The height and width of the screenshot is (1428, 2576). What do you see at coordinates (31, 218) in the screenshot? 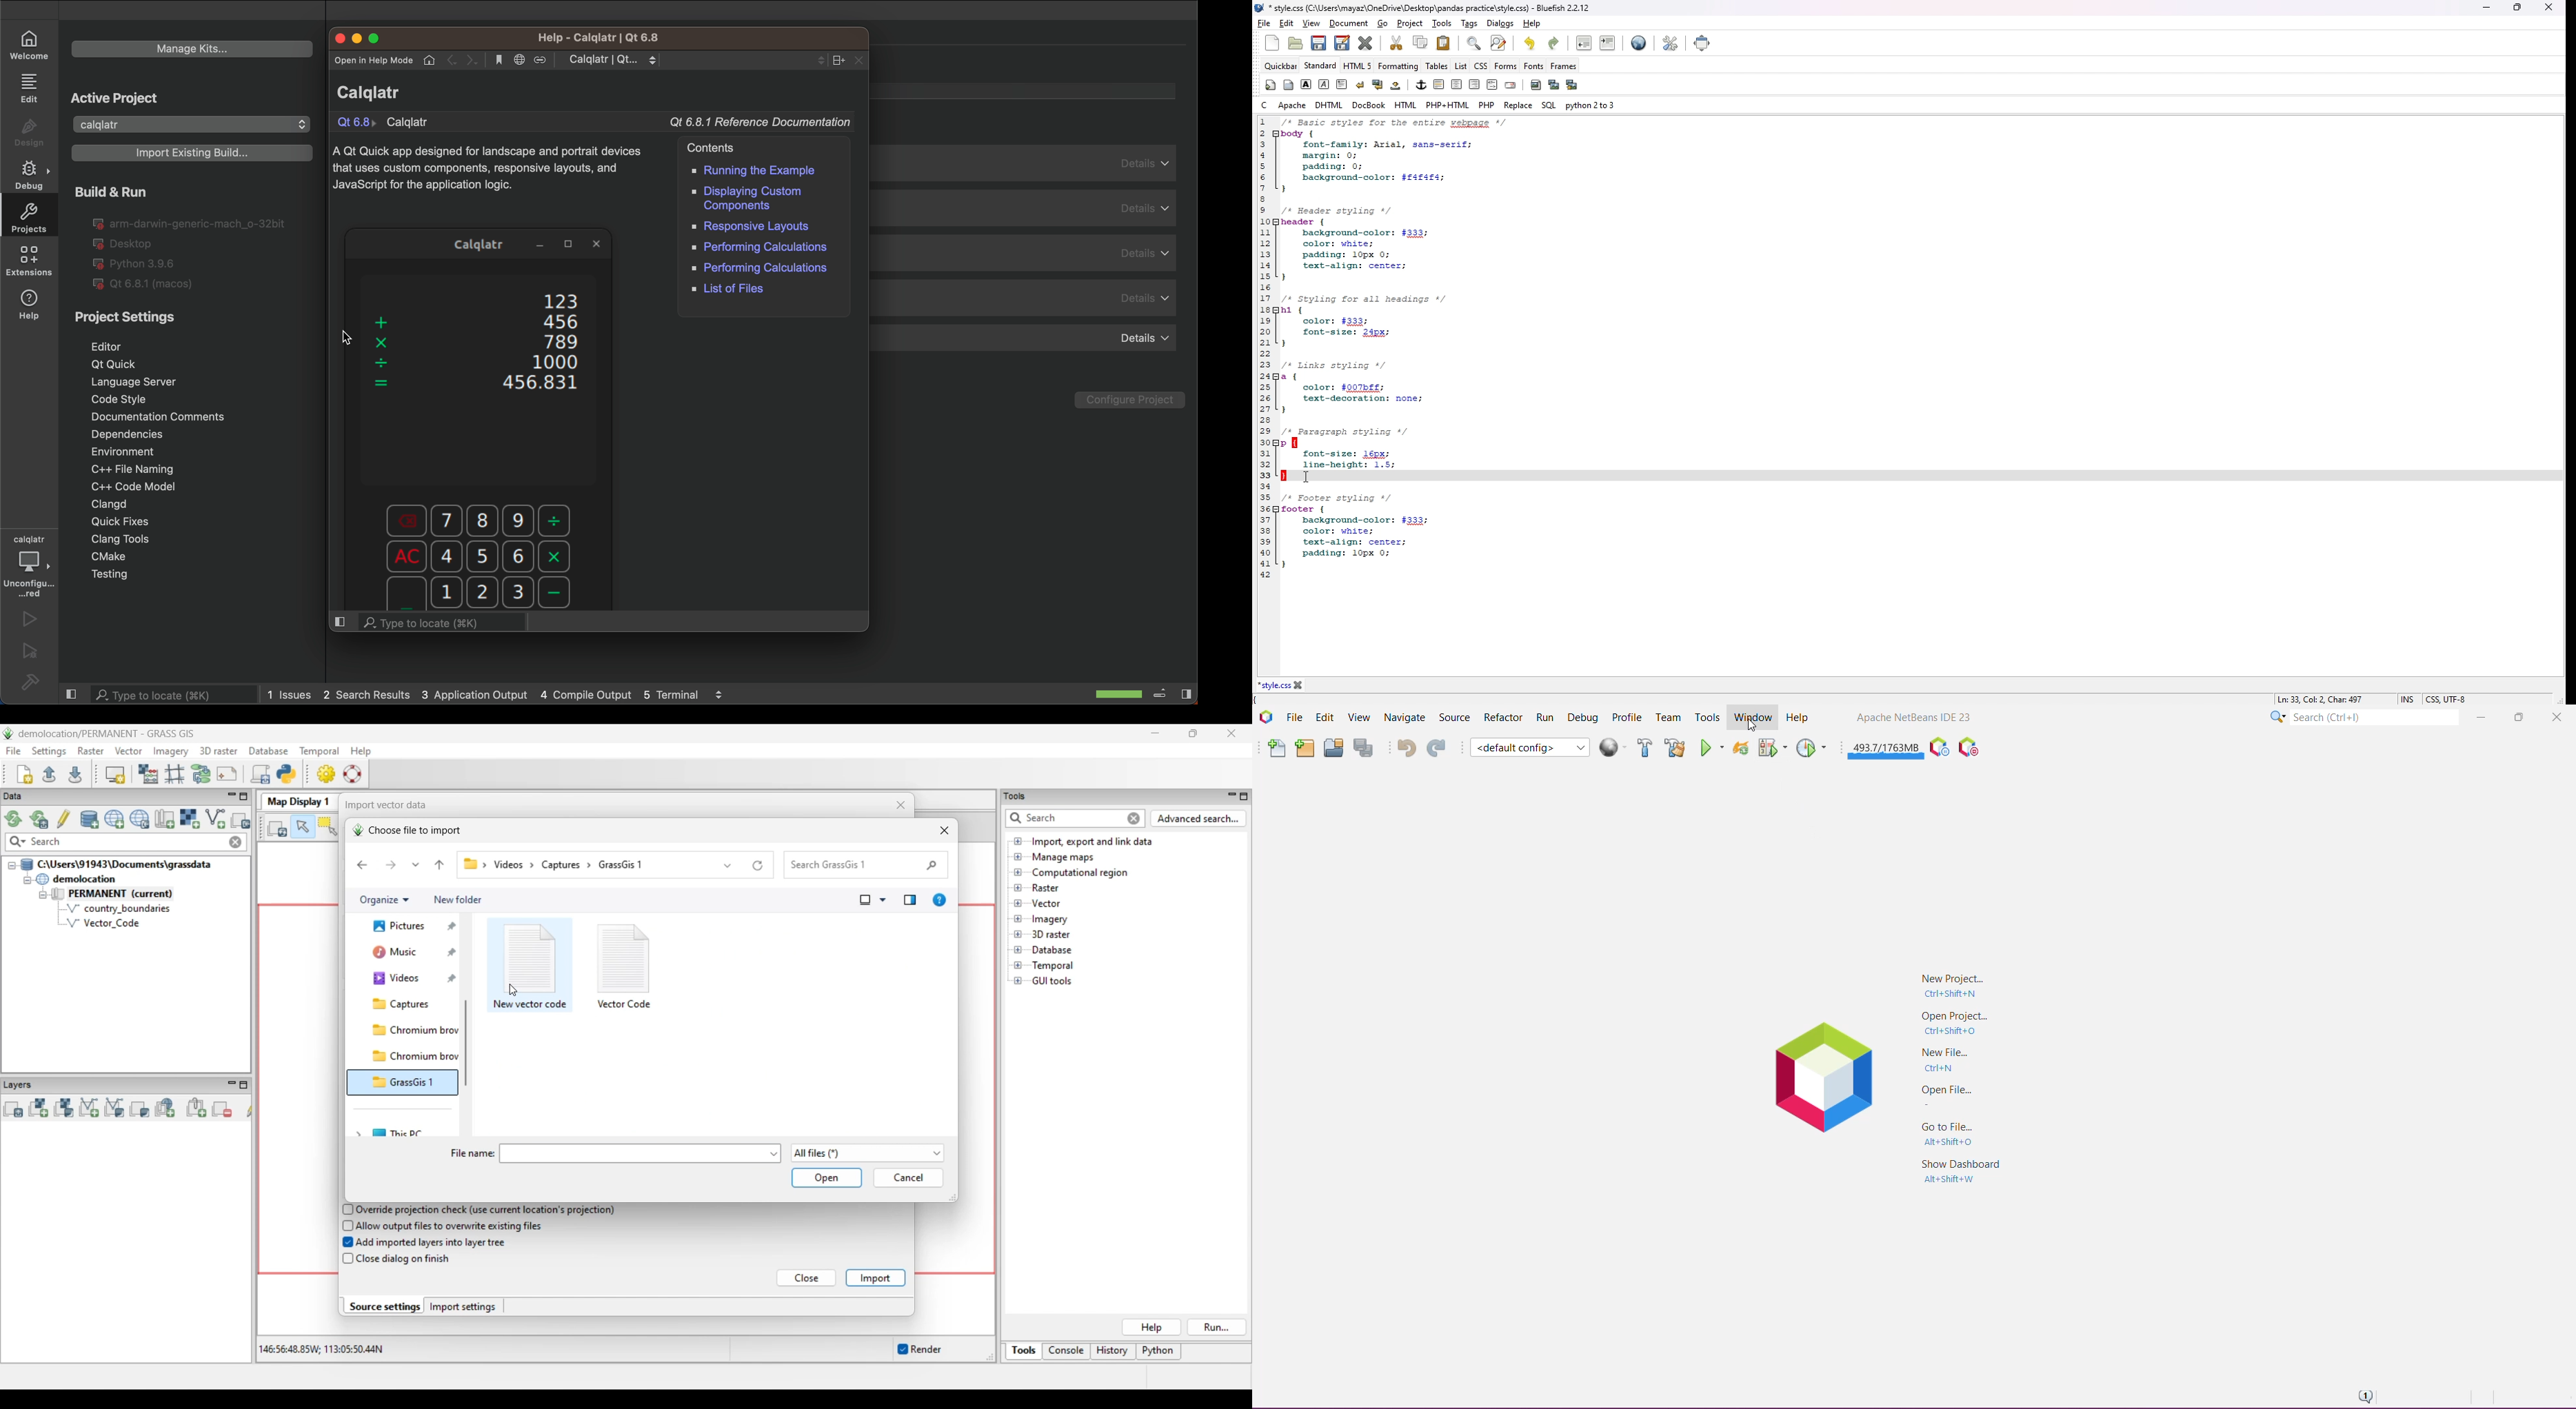
I see `projects` at bounding box center [31, 218].